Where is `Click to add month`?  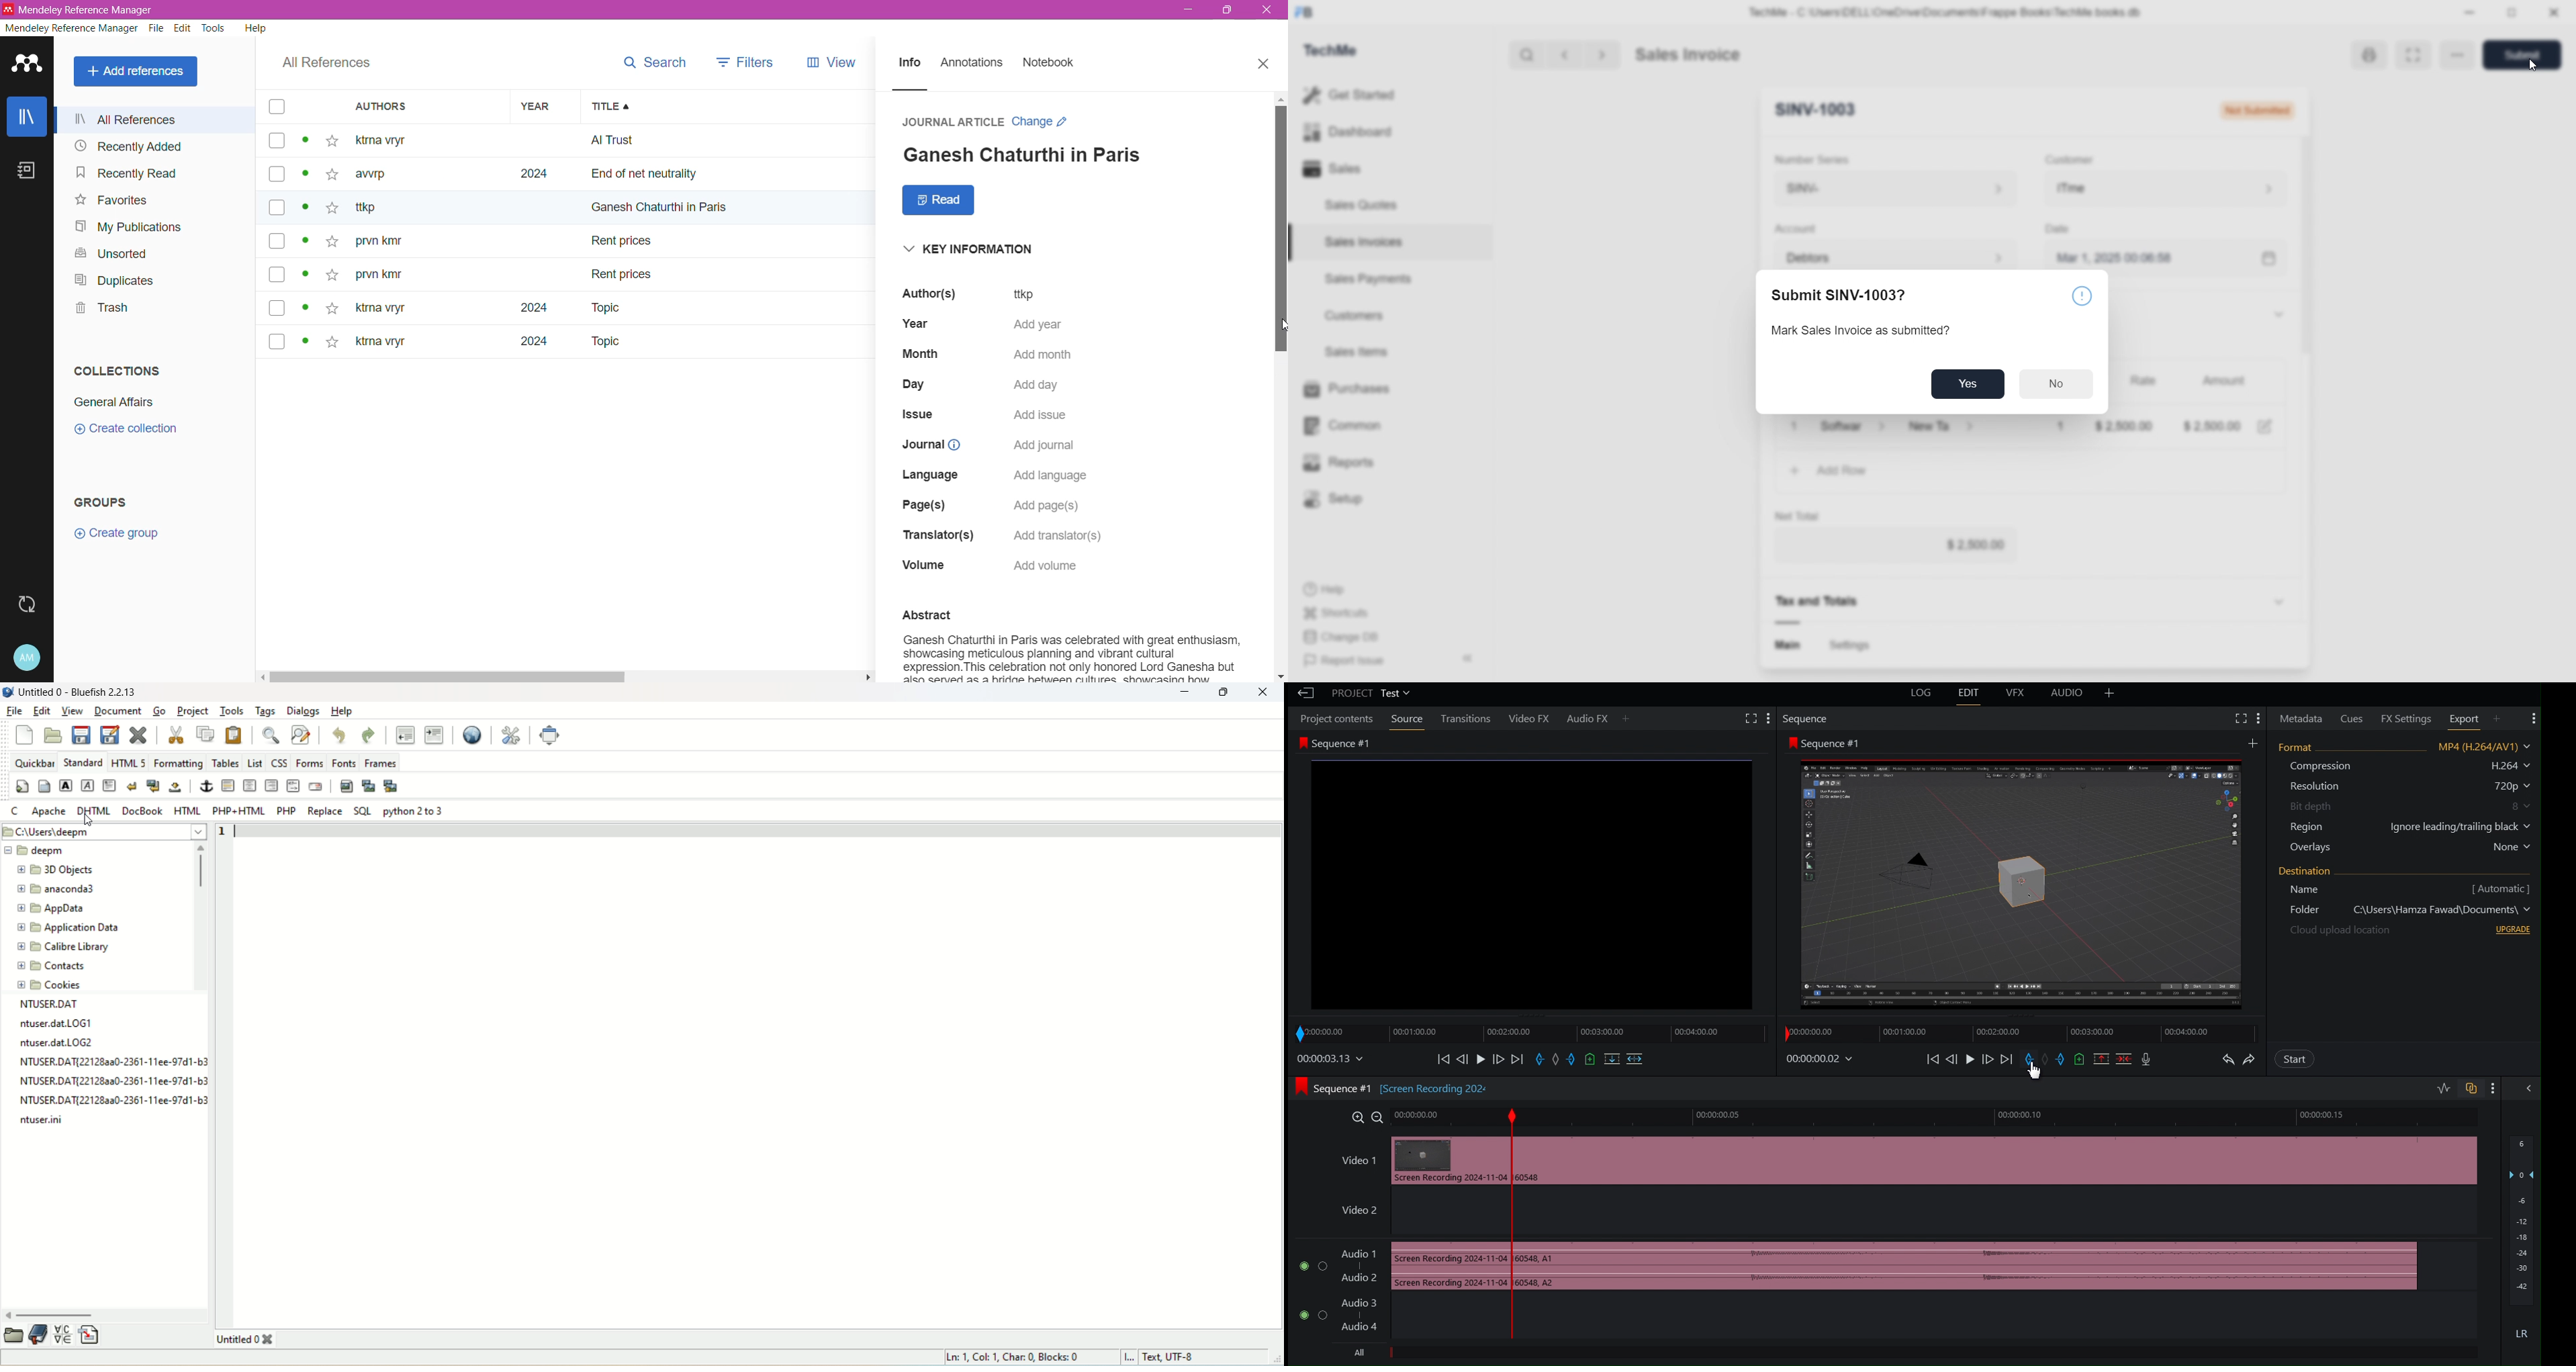
Click to add month is located at coordinates (1038, 356).